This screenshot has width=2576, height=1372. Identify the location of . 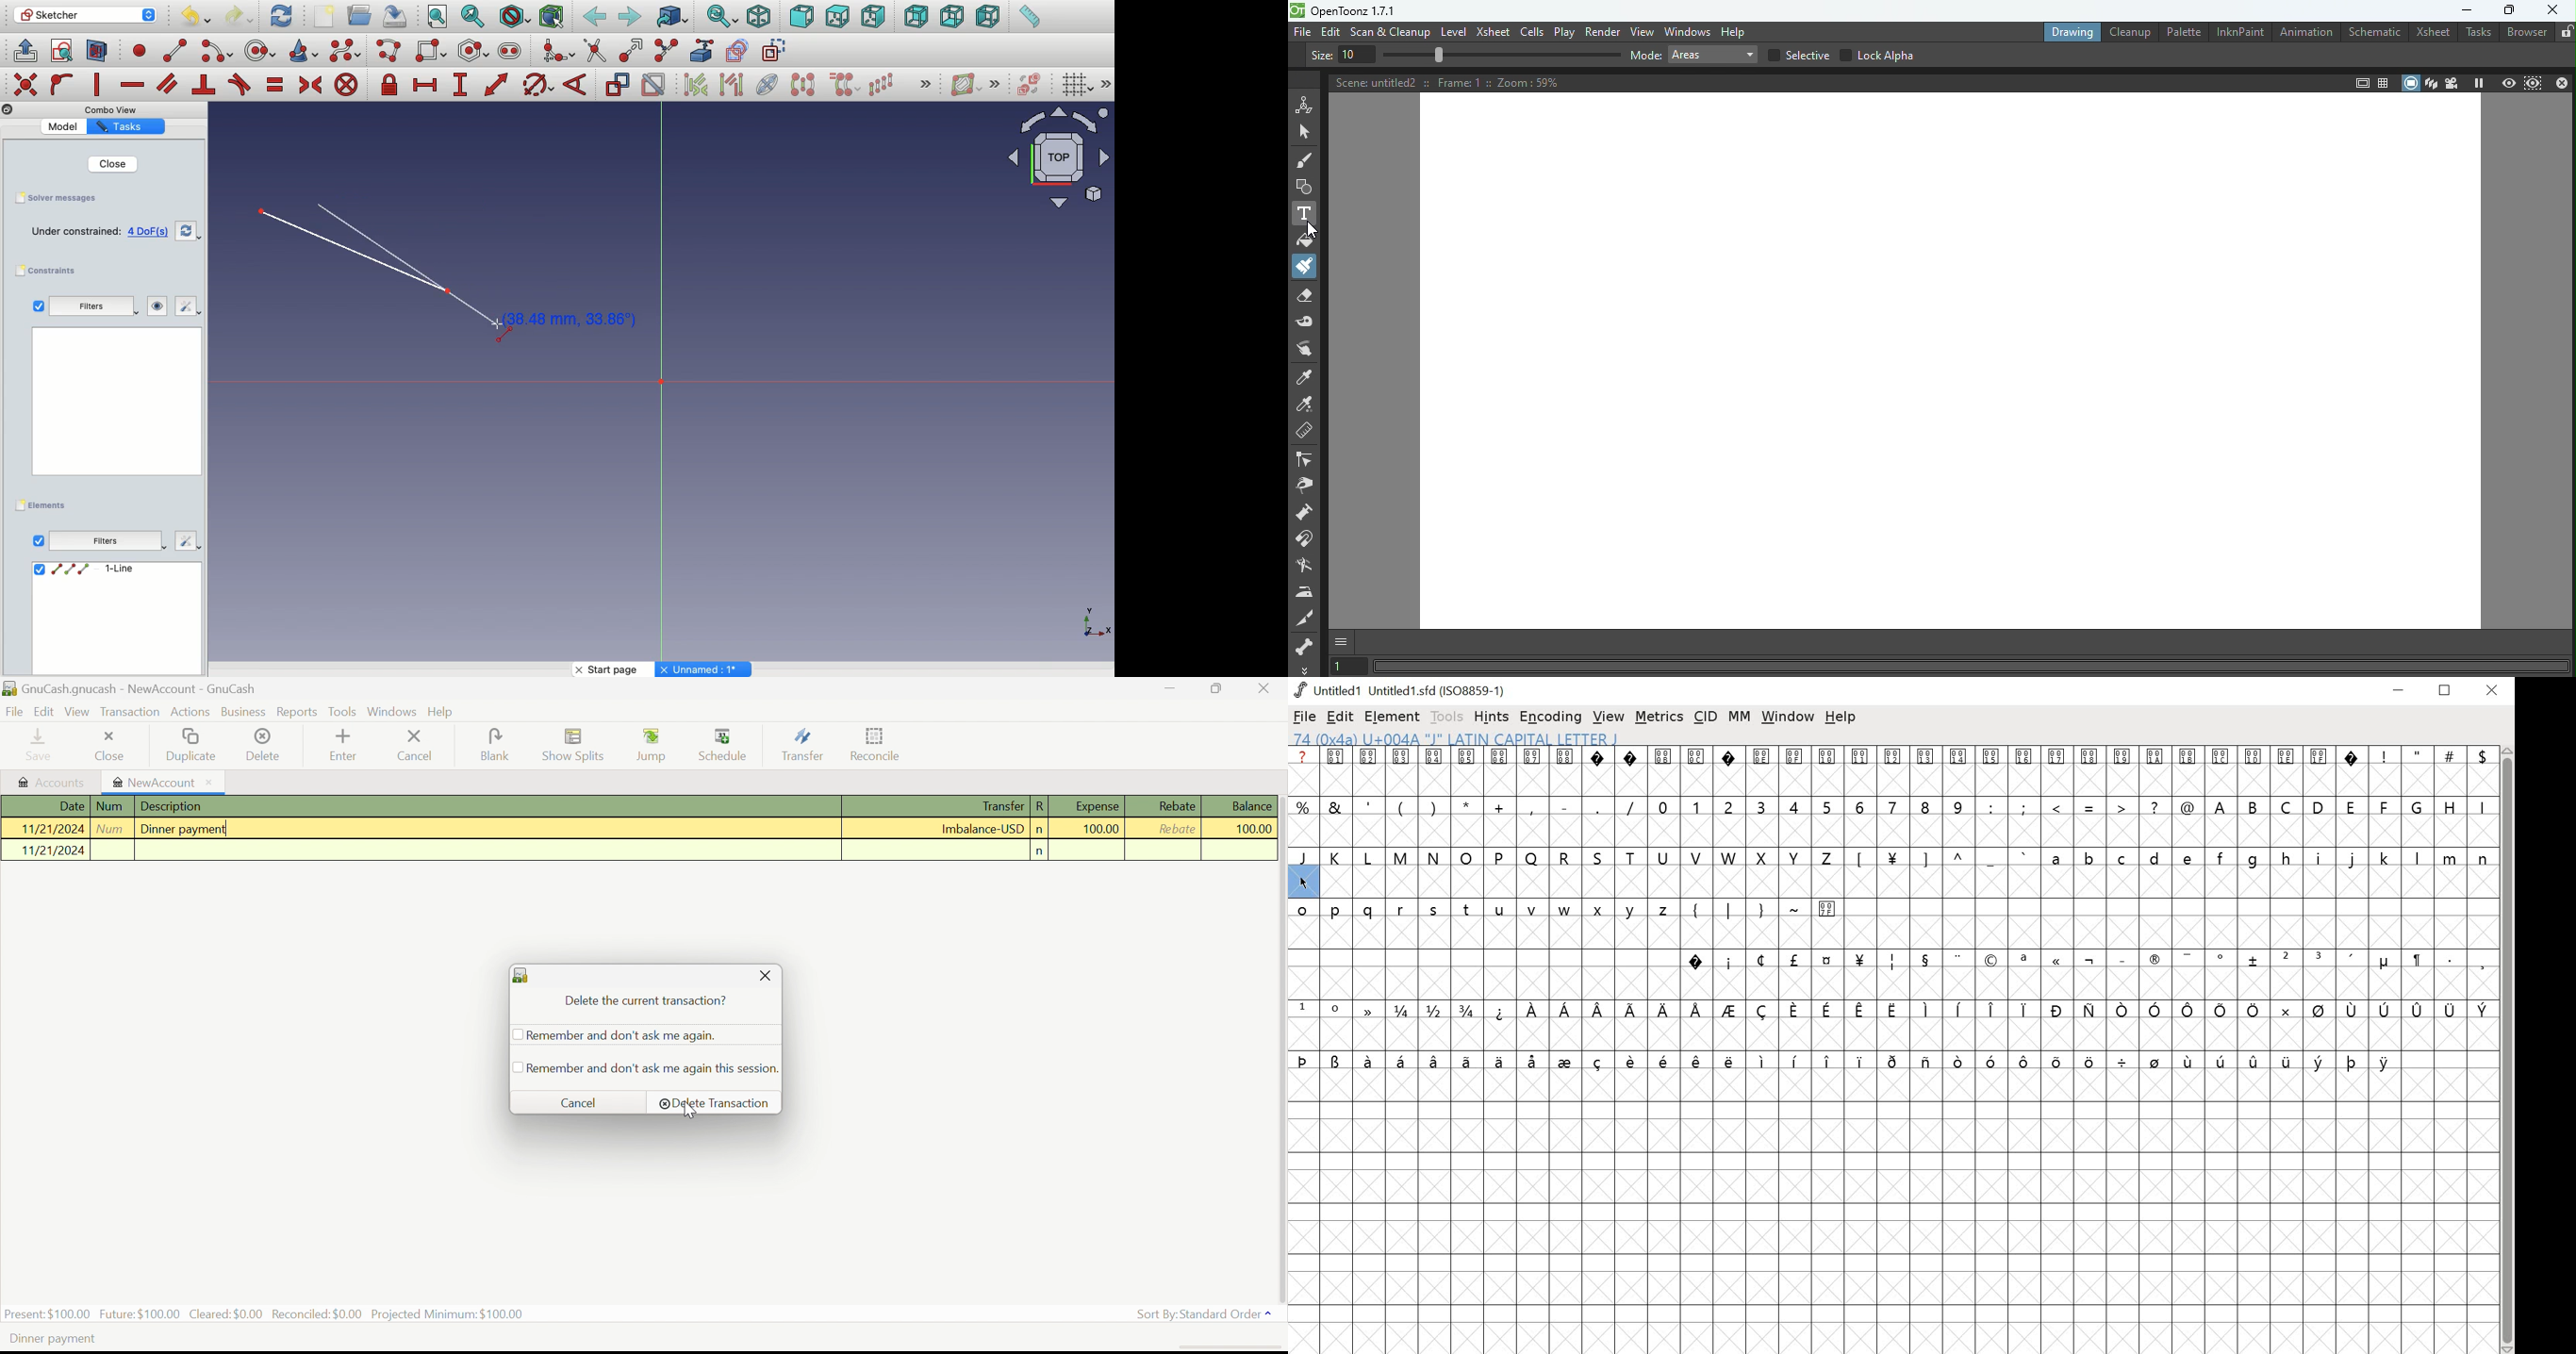
(706, 669).